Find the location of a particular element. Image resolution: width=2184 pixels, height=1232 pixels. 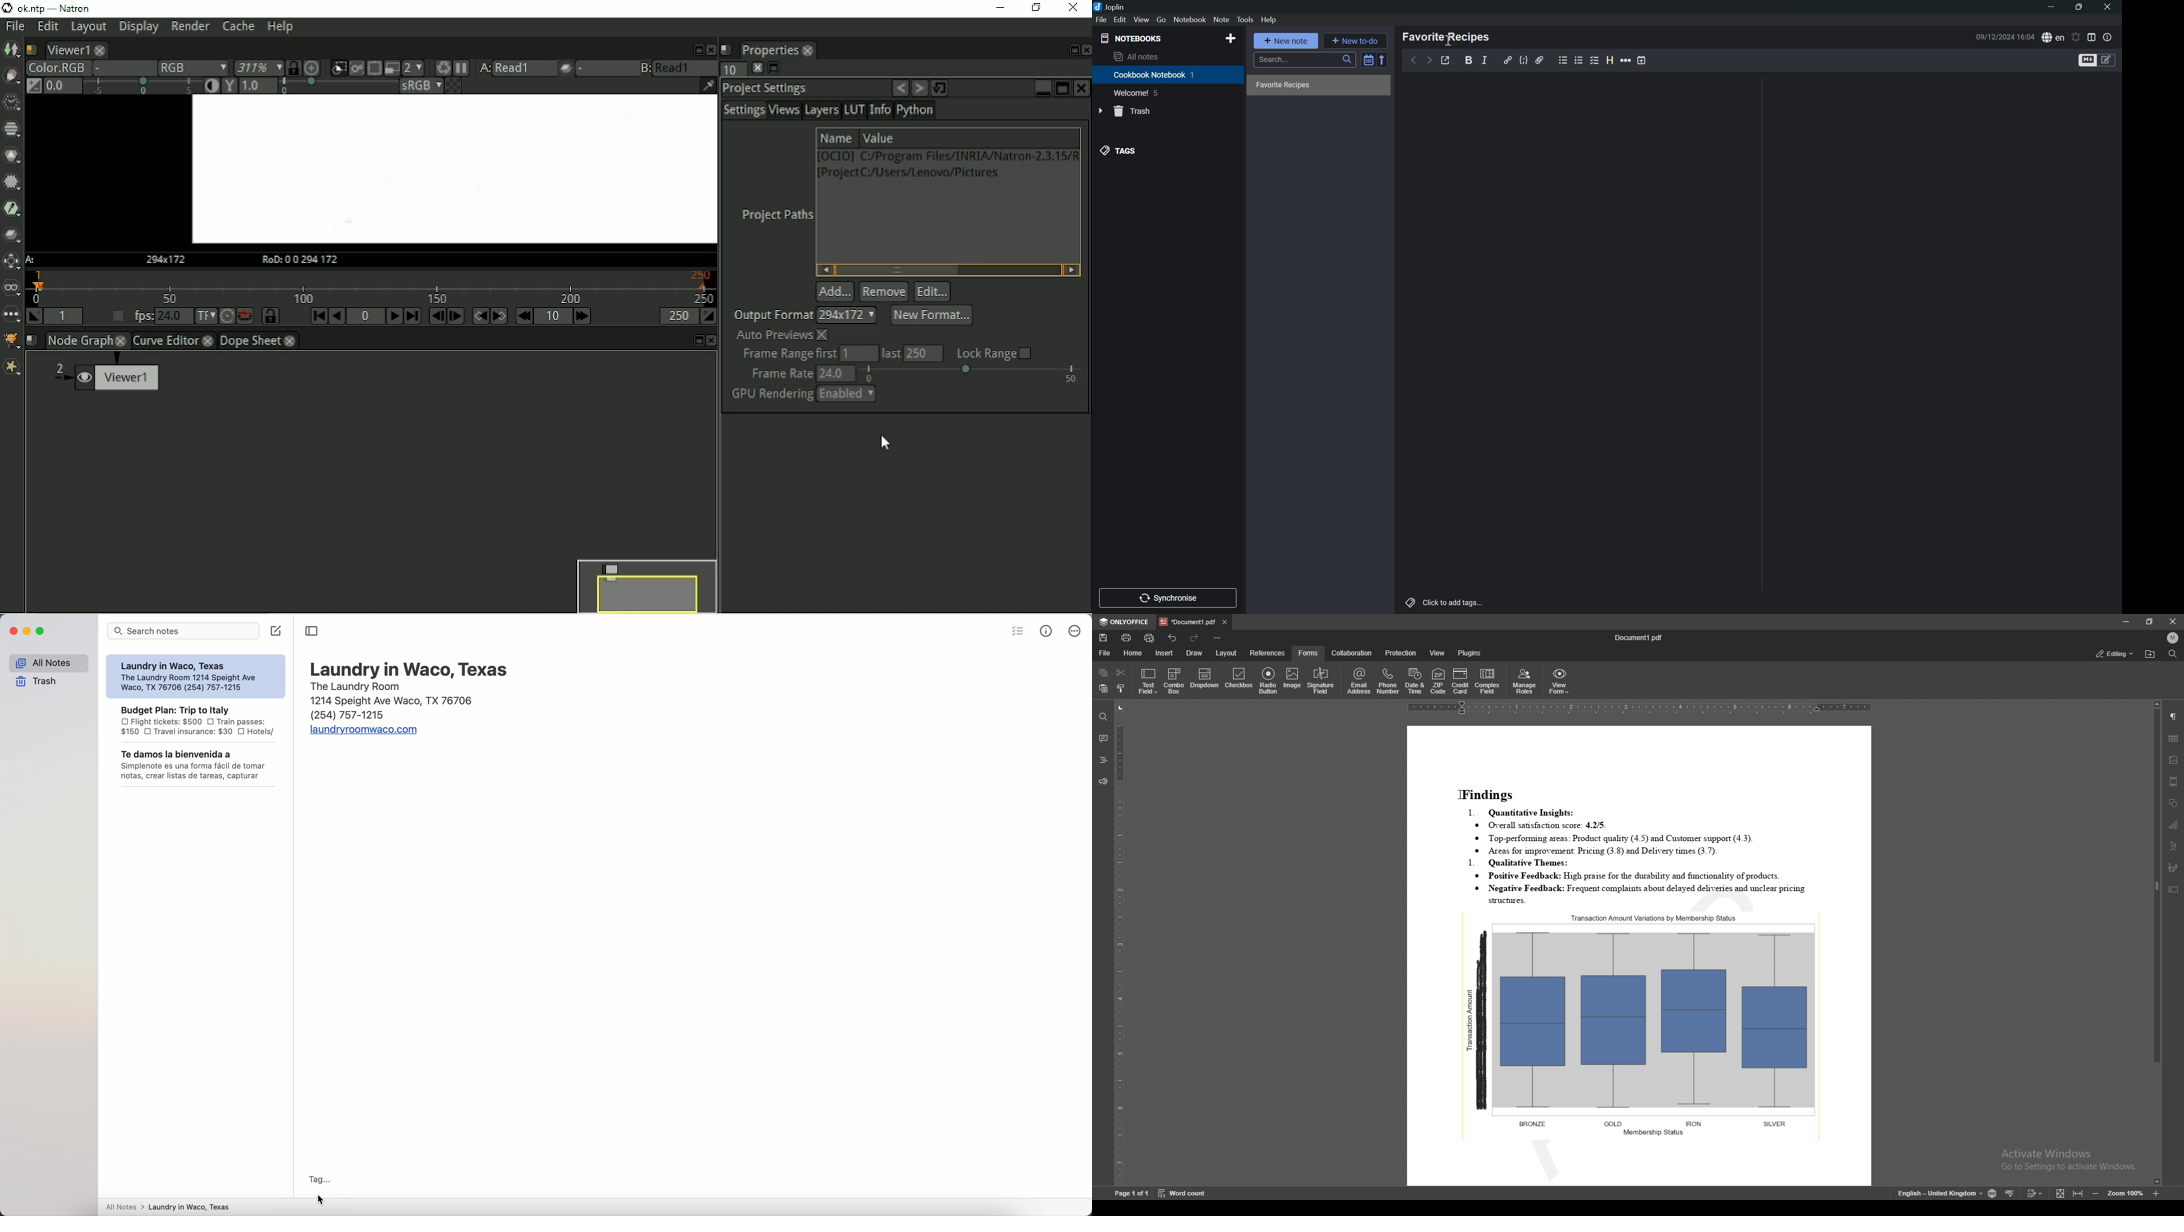

Cookbook Notebook 1 is located at coordinates (1154, 75).